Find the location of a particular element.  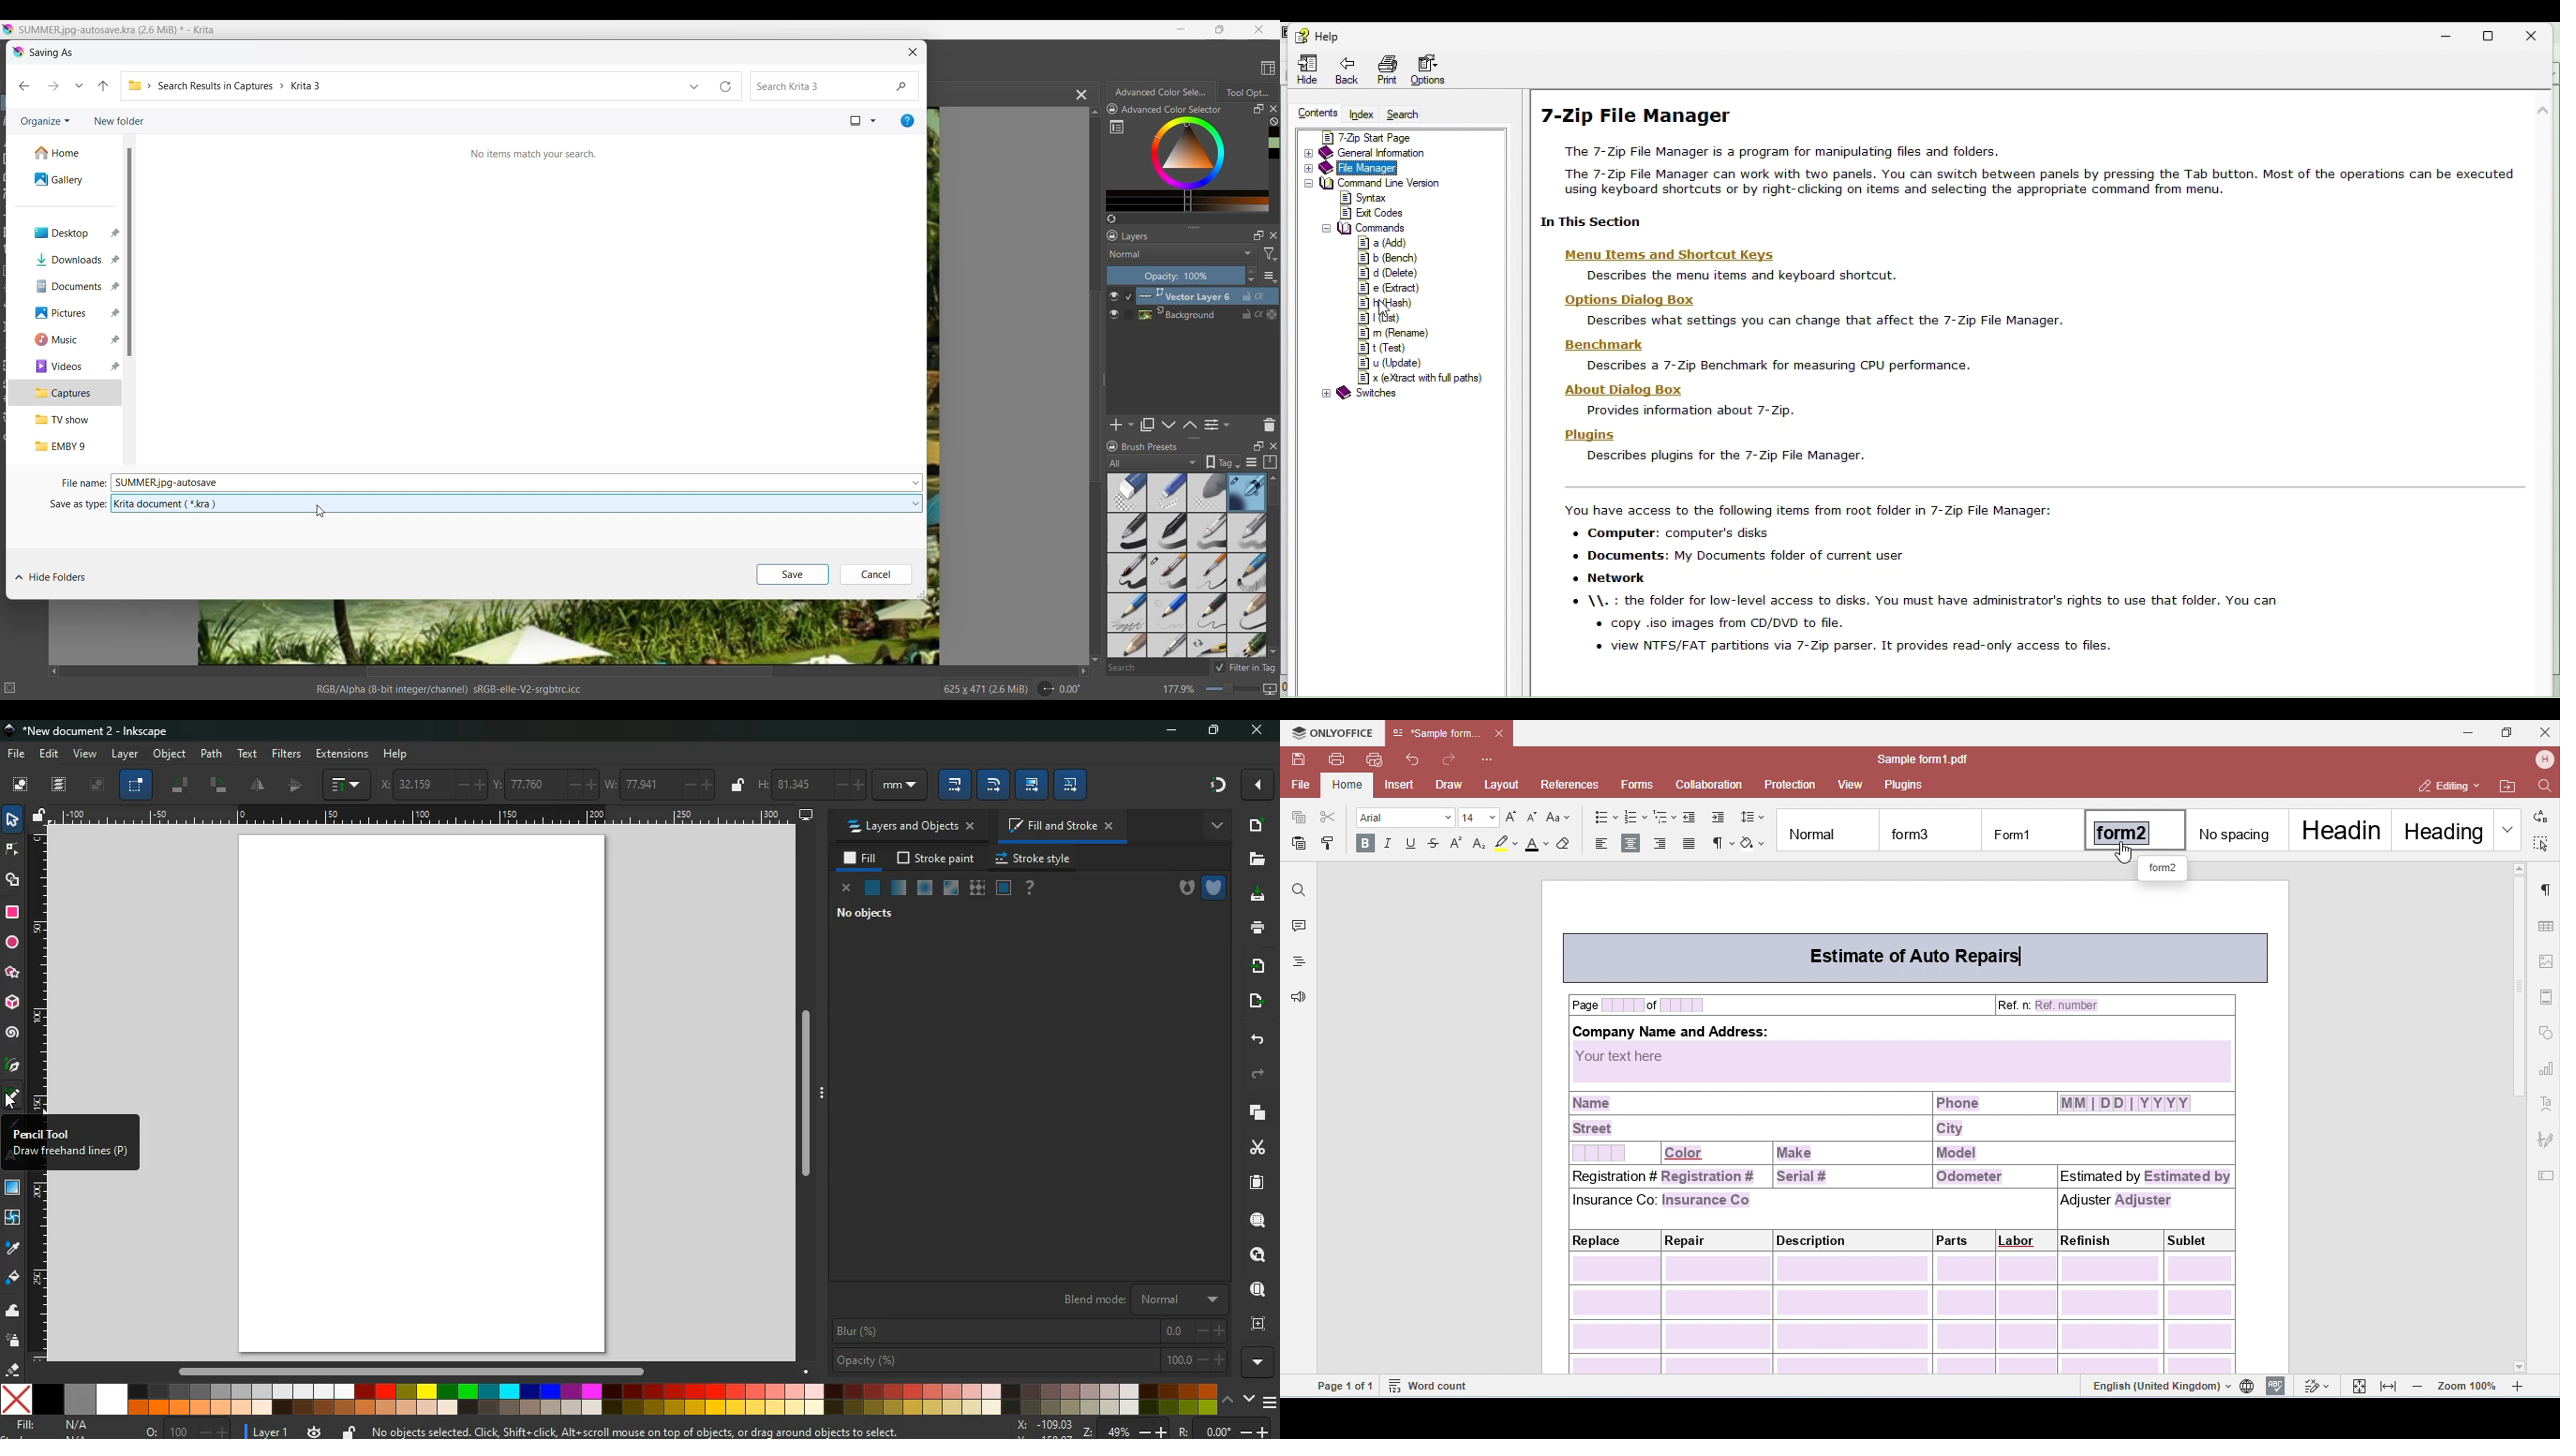

Save inputs made is located at coordinates (793, 575).